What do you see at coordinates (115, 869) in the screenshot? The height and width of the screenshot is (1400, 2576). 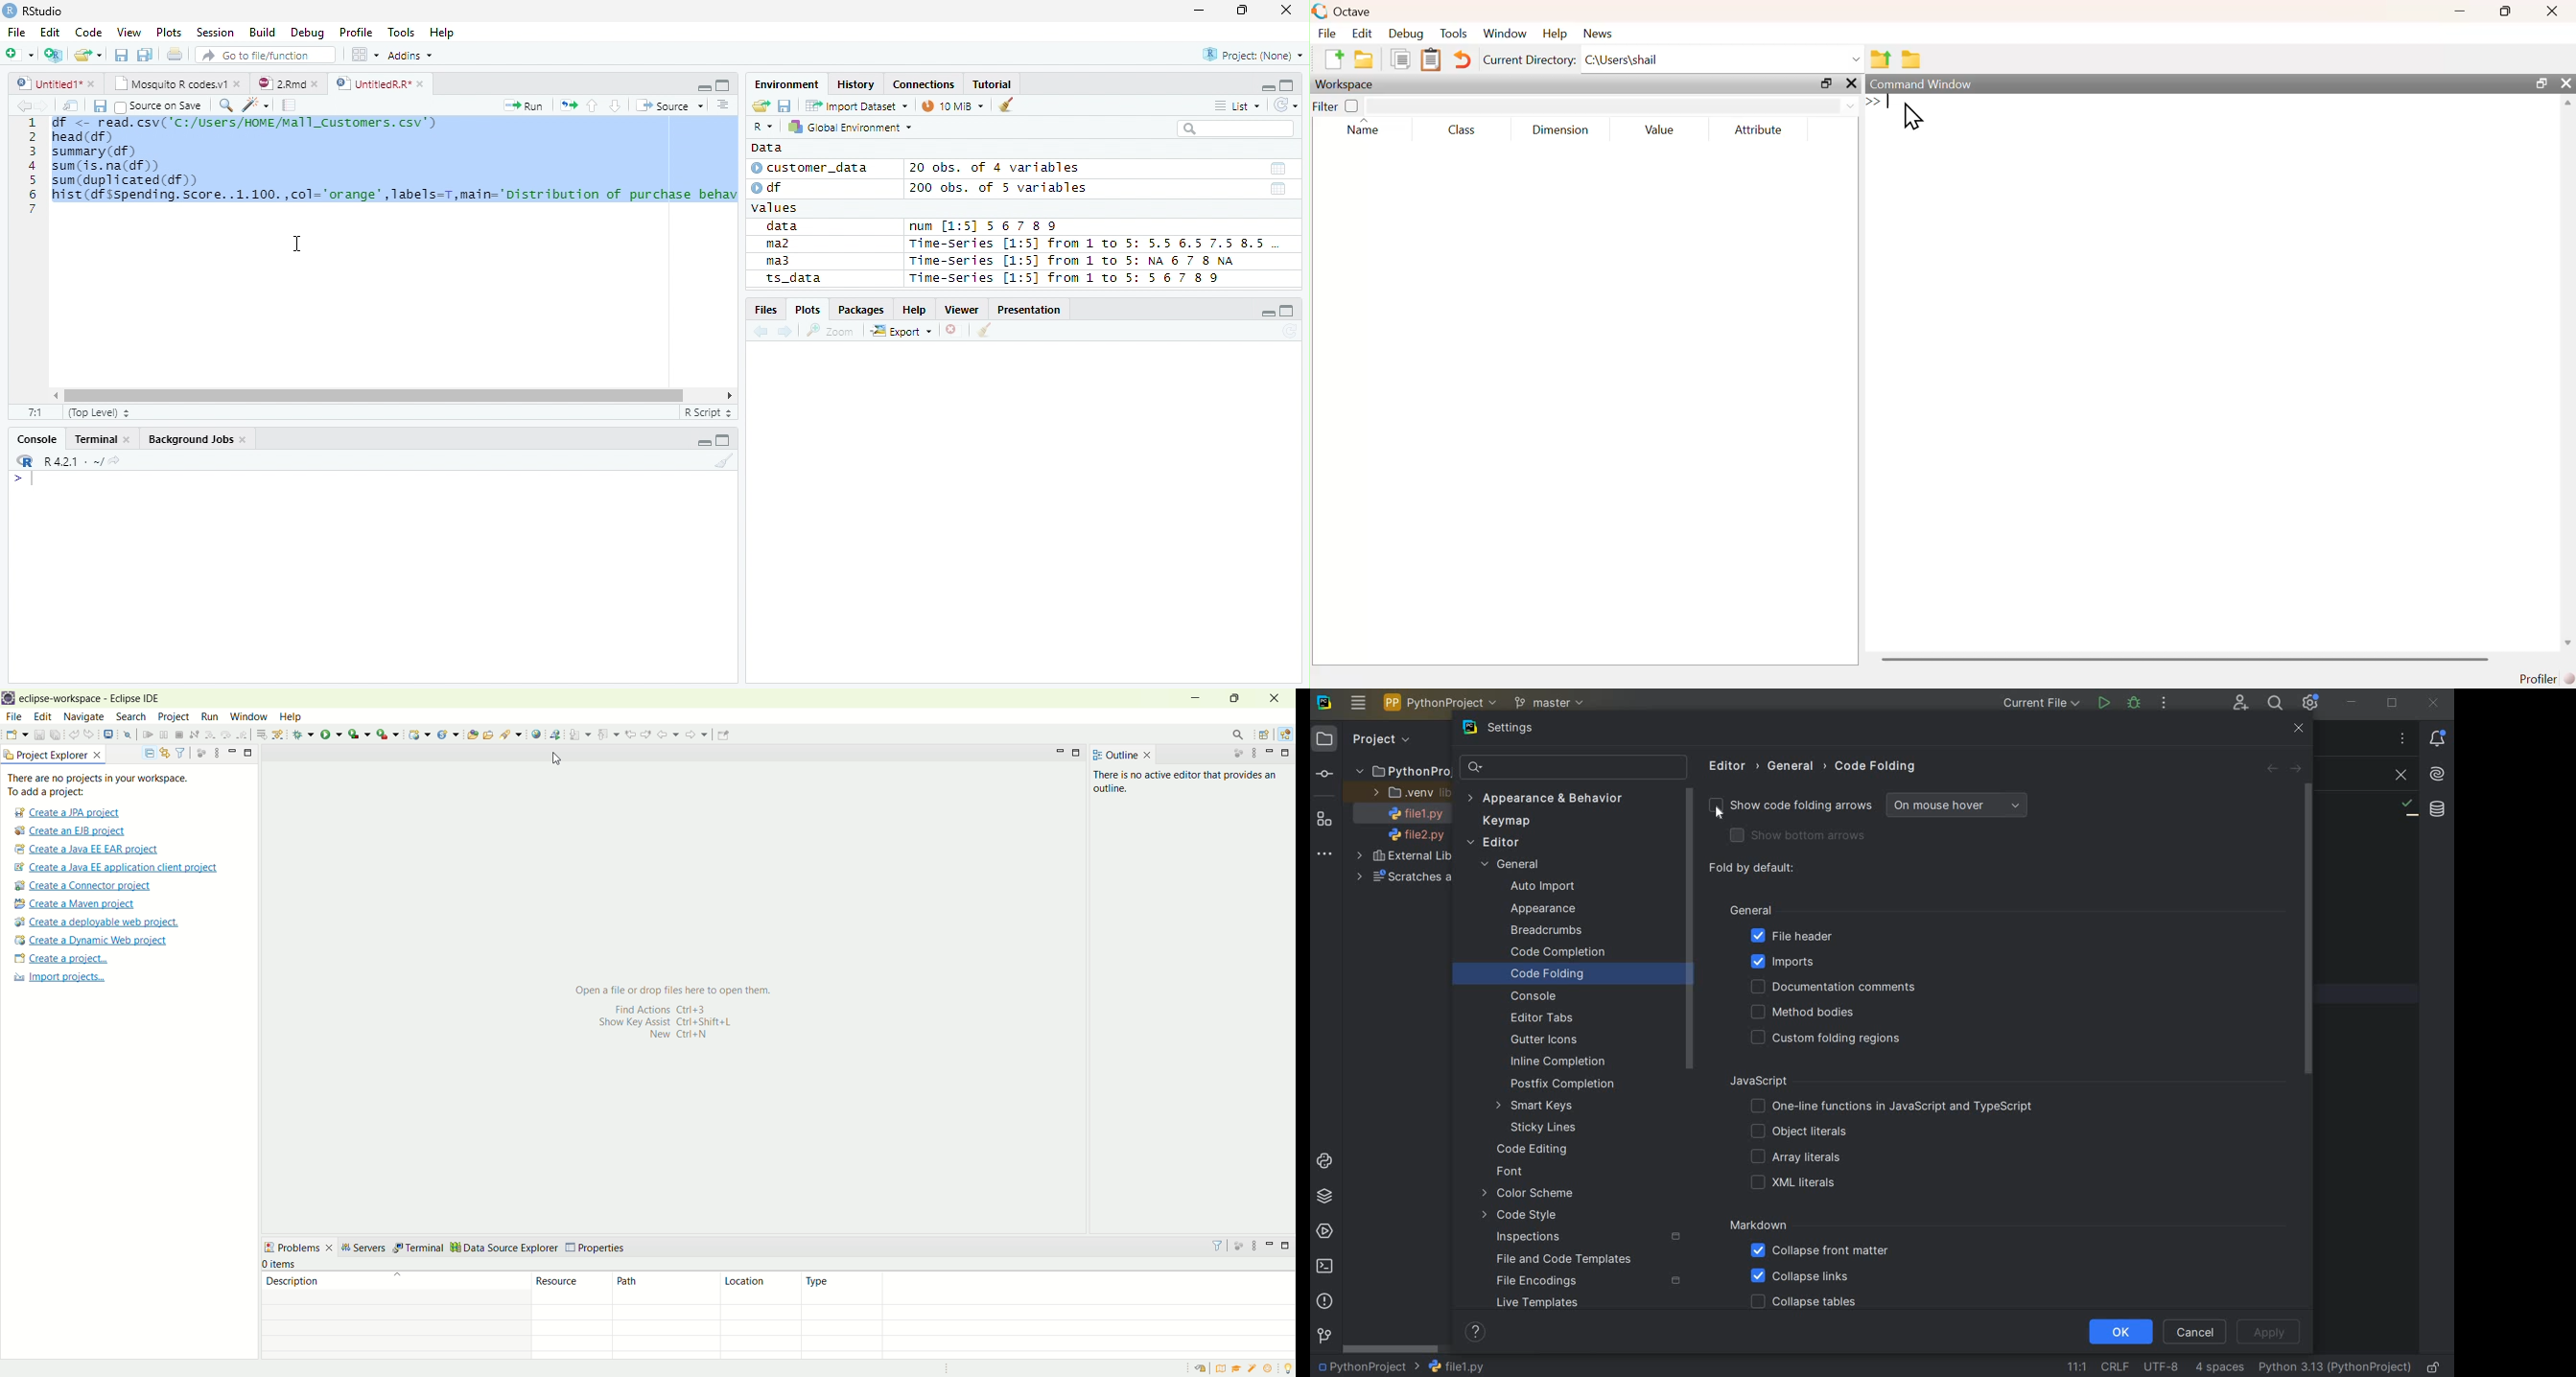 I see `create a Java EE application client project` at bounding box center [115, 869].